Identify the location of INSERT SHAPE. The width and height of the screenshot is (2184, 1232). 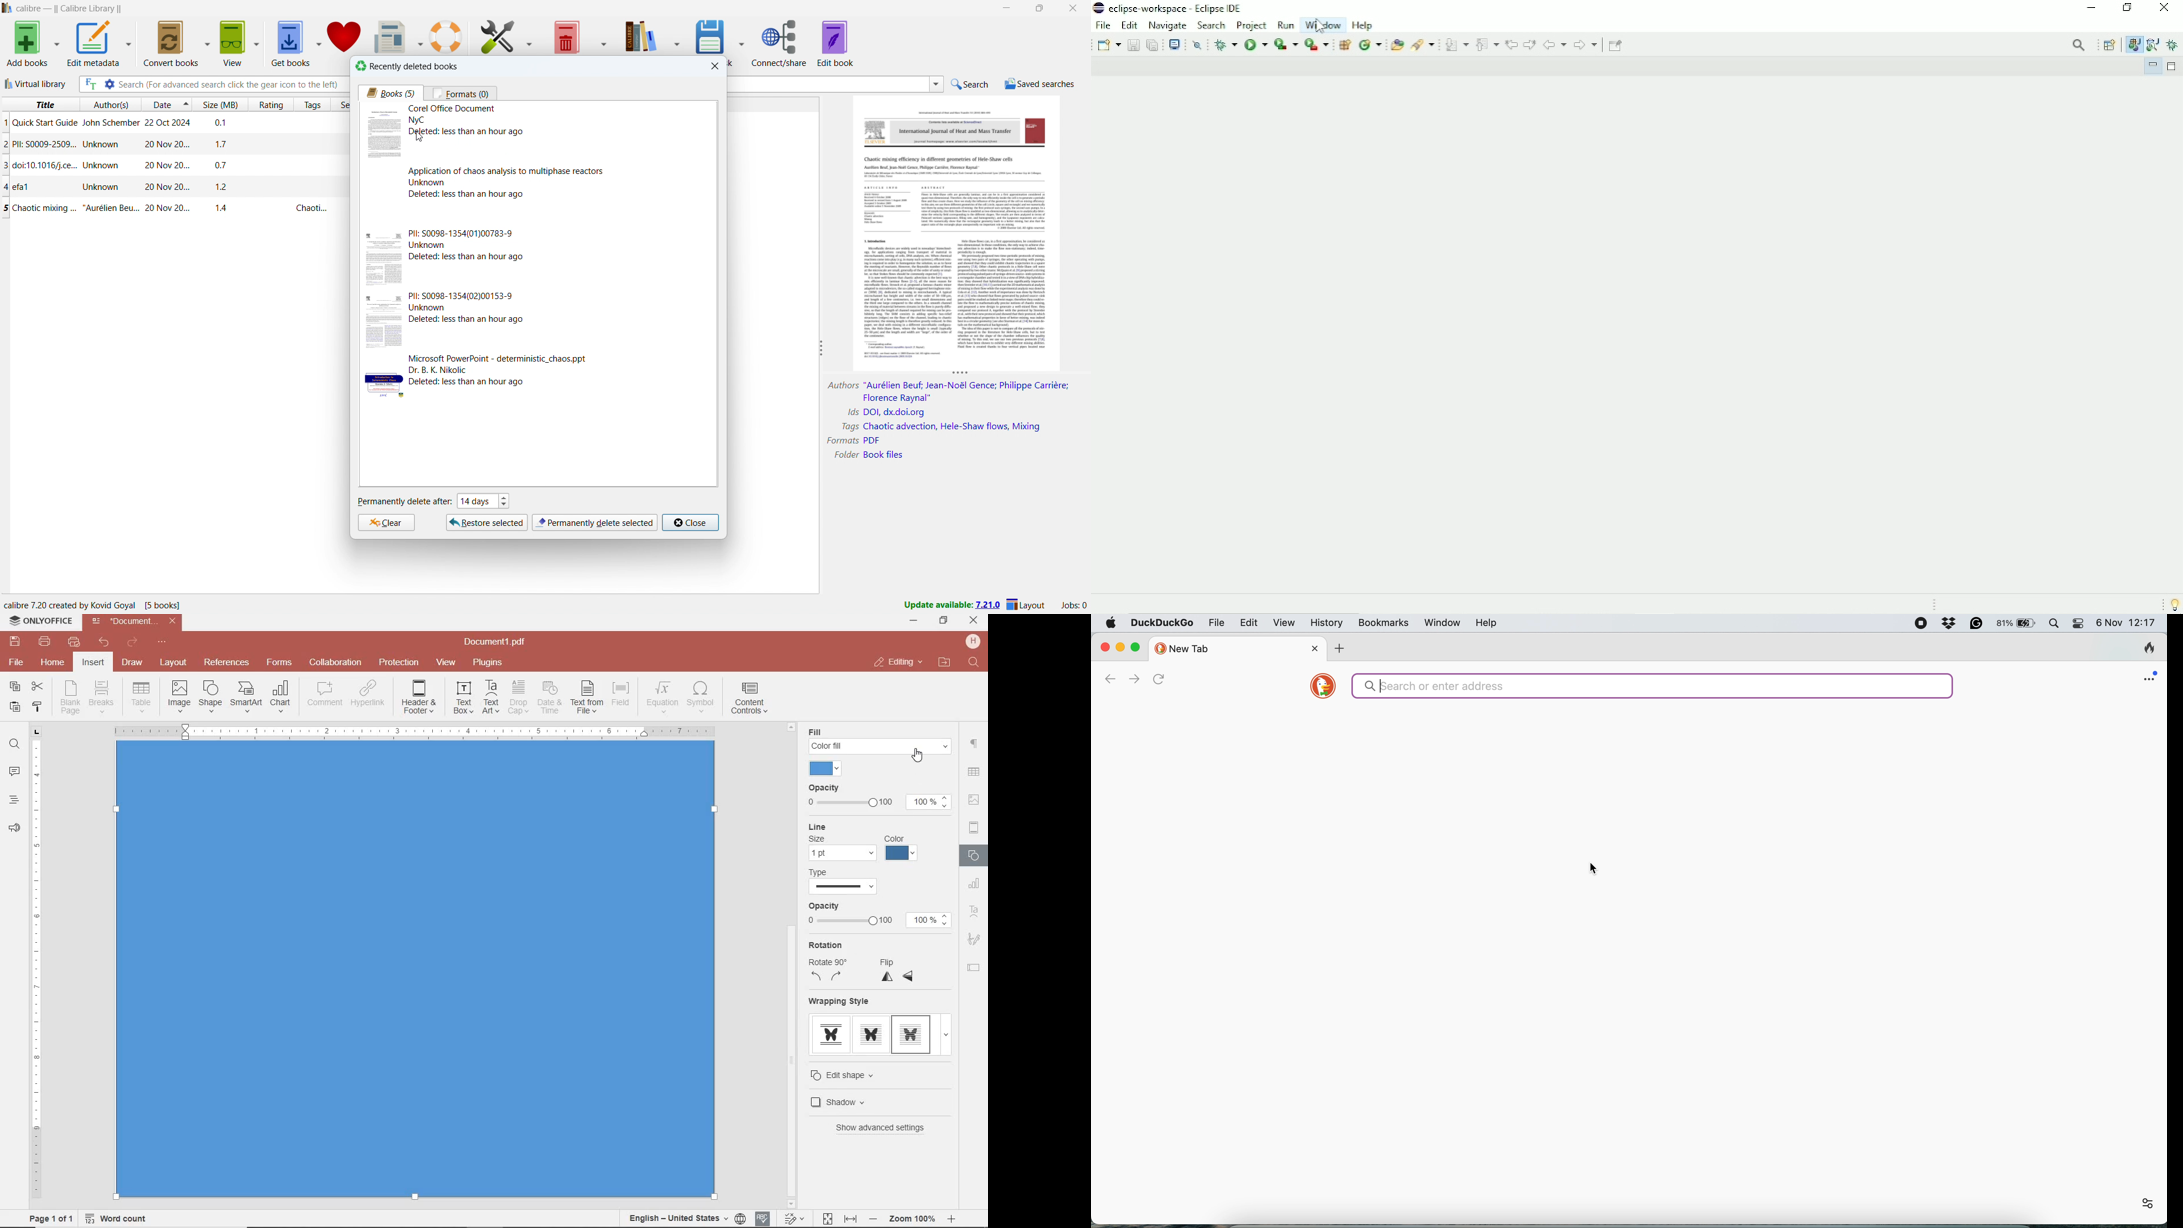
(209, 696).